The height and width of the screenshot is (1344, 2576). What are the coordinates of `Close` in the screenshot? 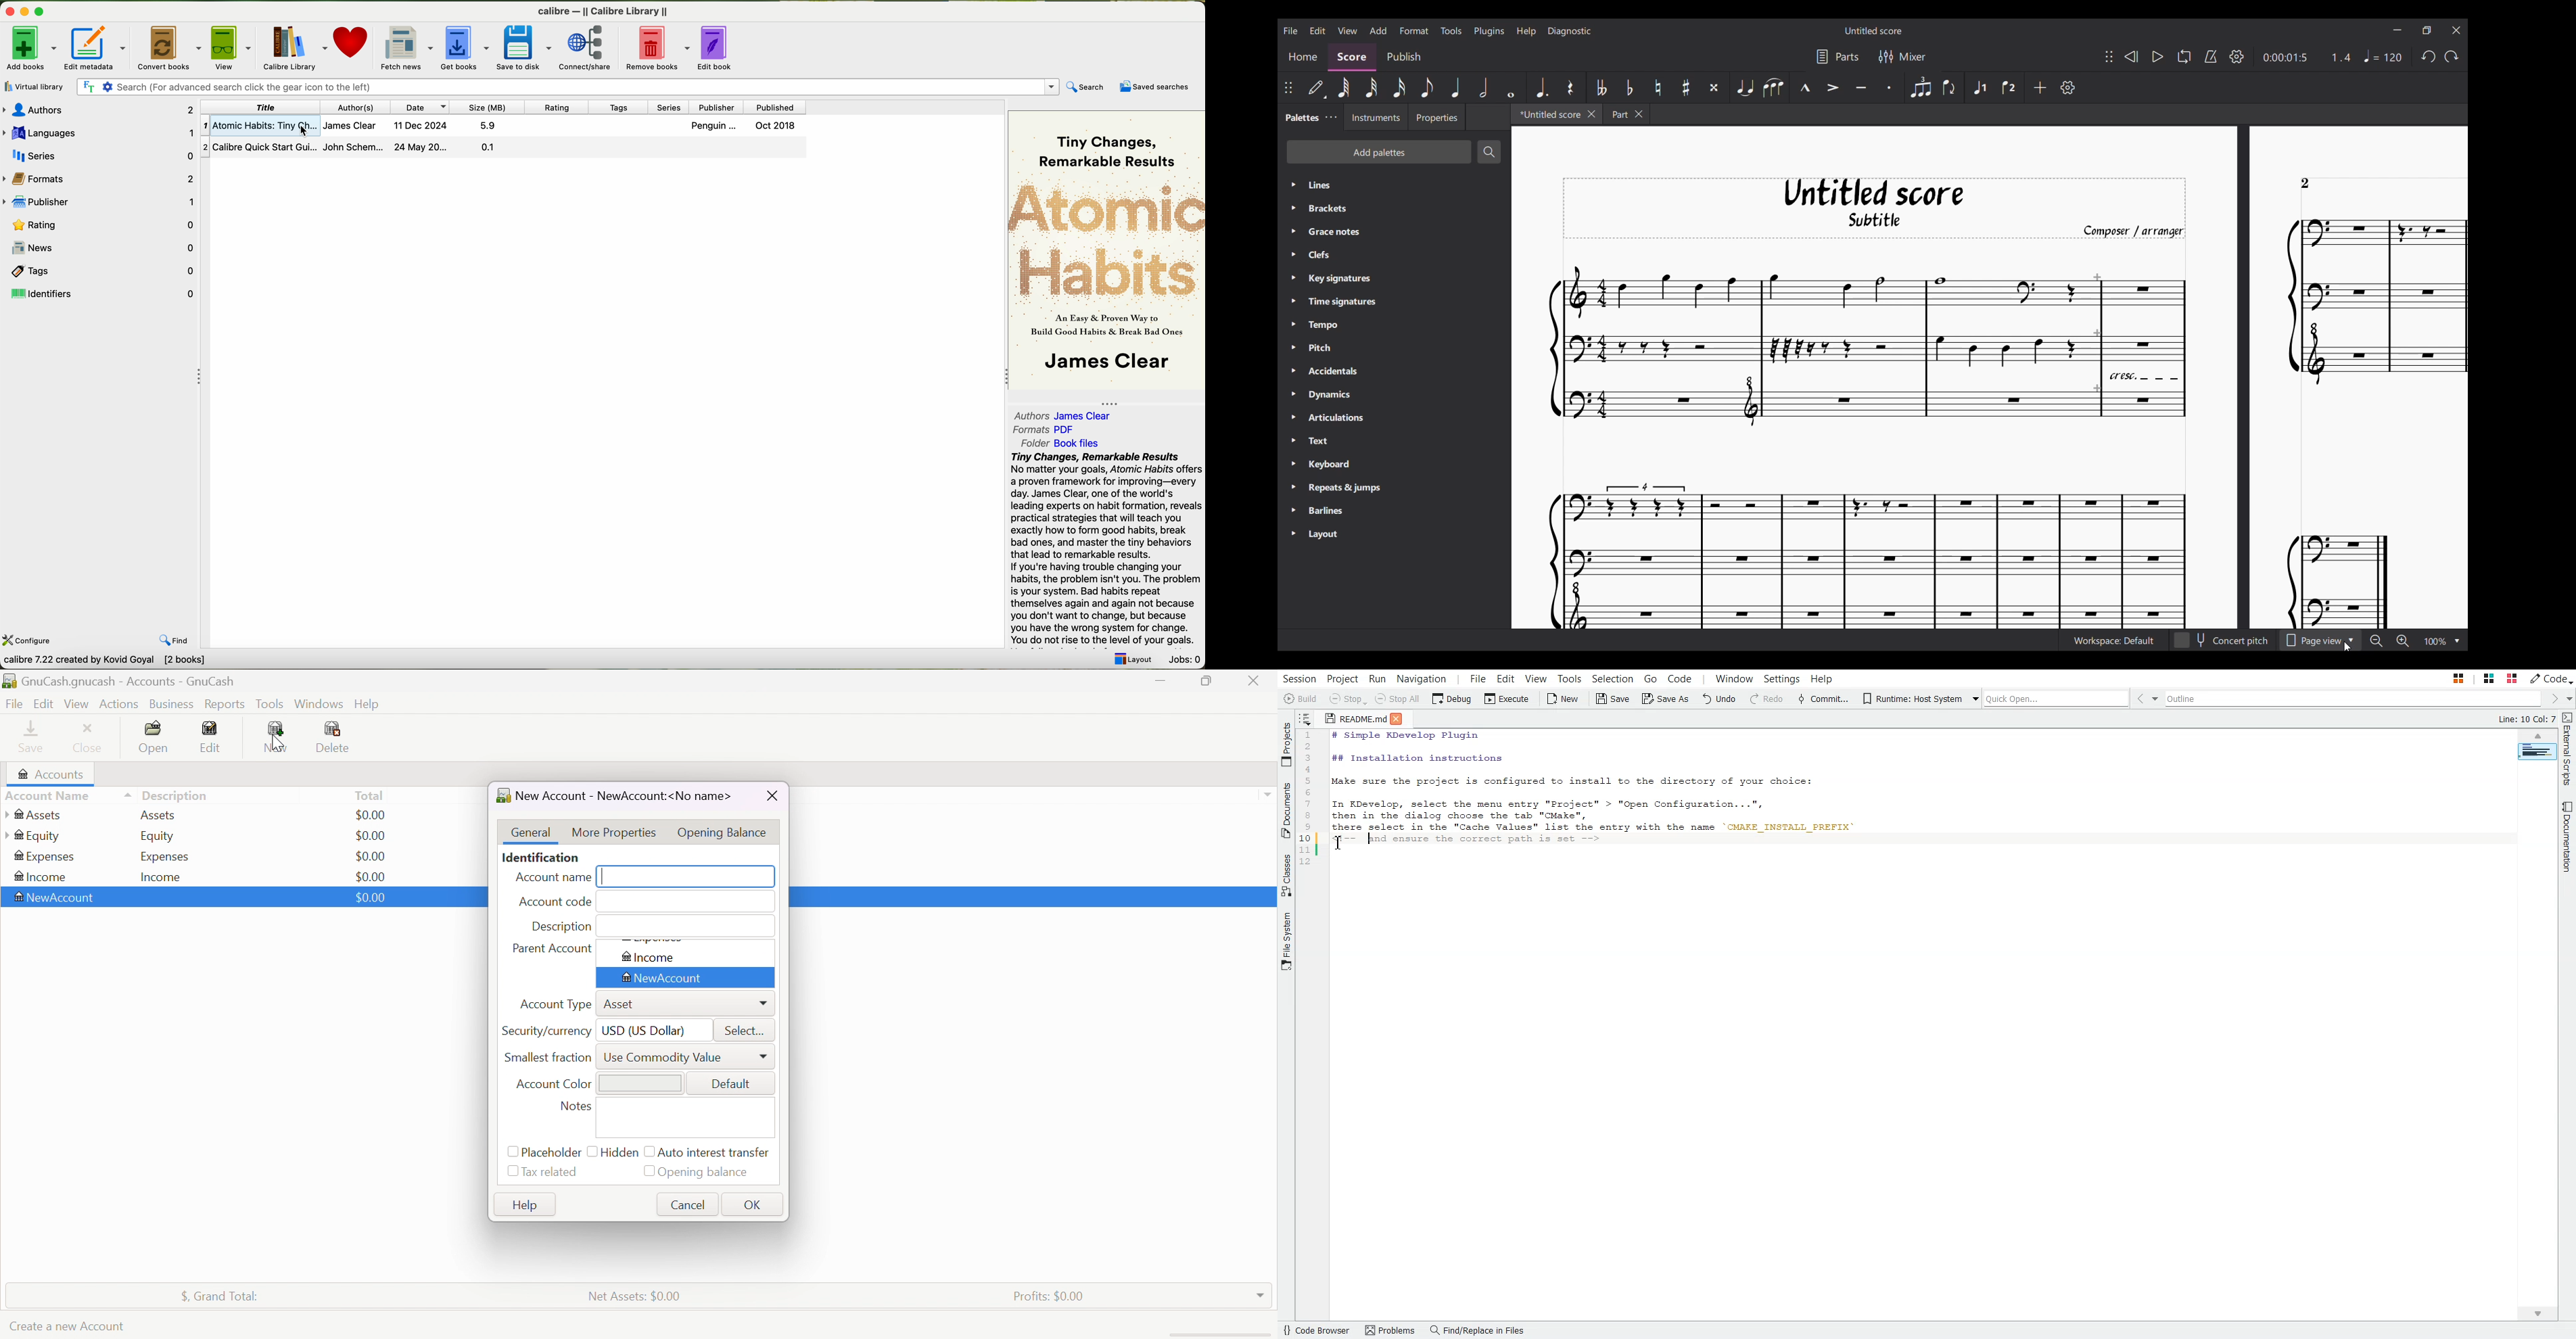 It's located at (89, 739).